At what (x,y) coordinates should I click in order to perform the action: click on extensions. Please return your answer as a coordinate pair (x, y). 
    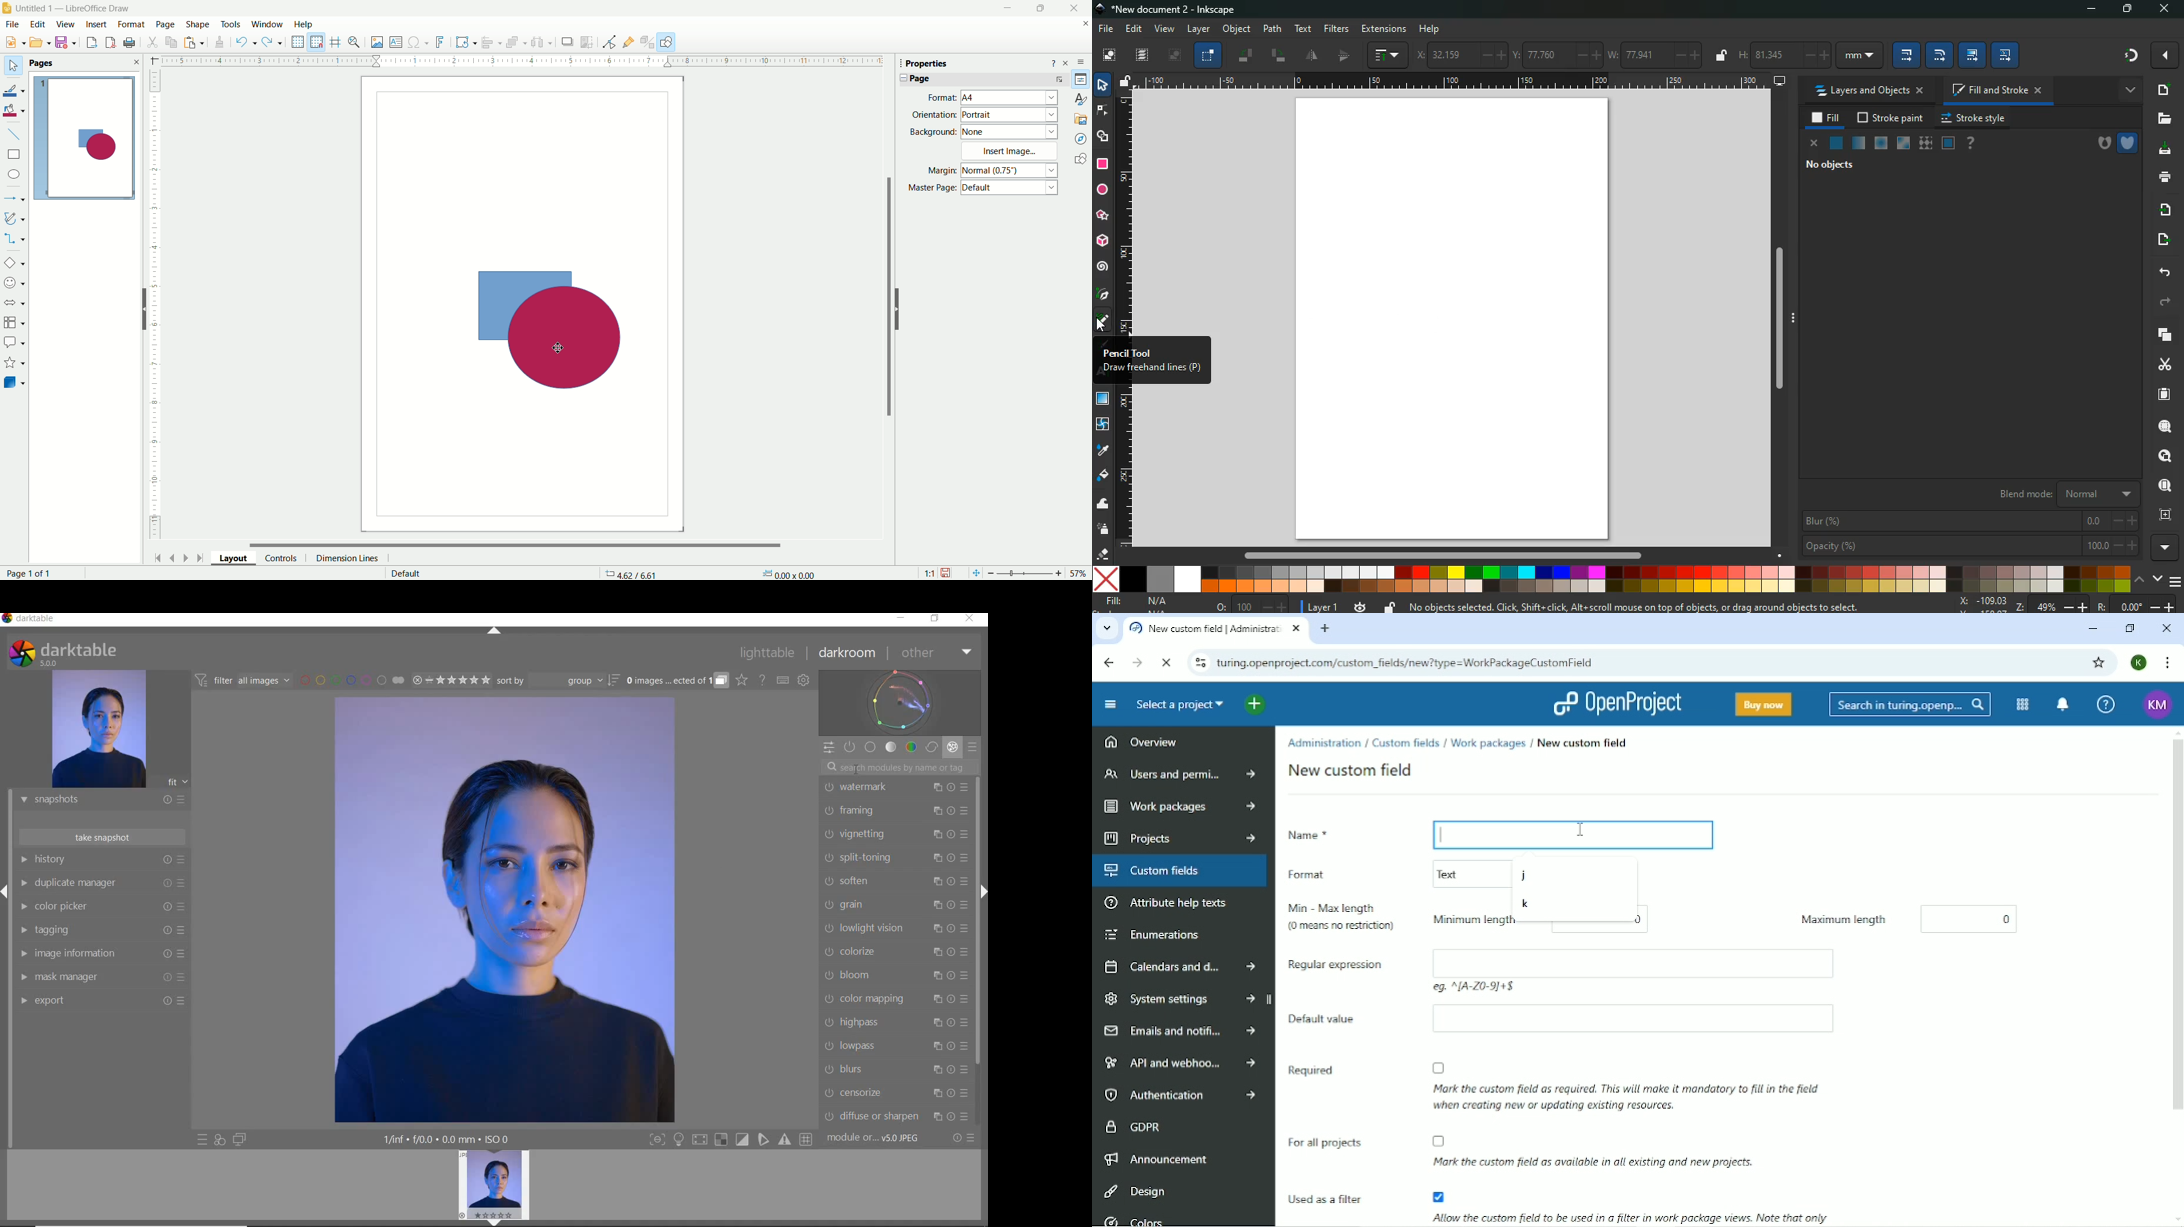
    Looking at the image, I should click on (1384, 28).